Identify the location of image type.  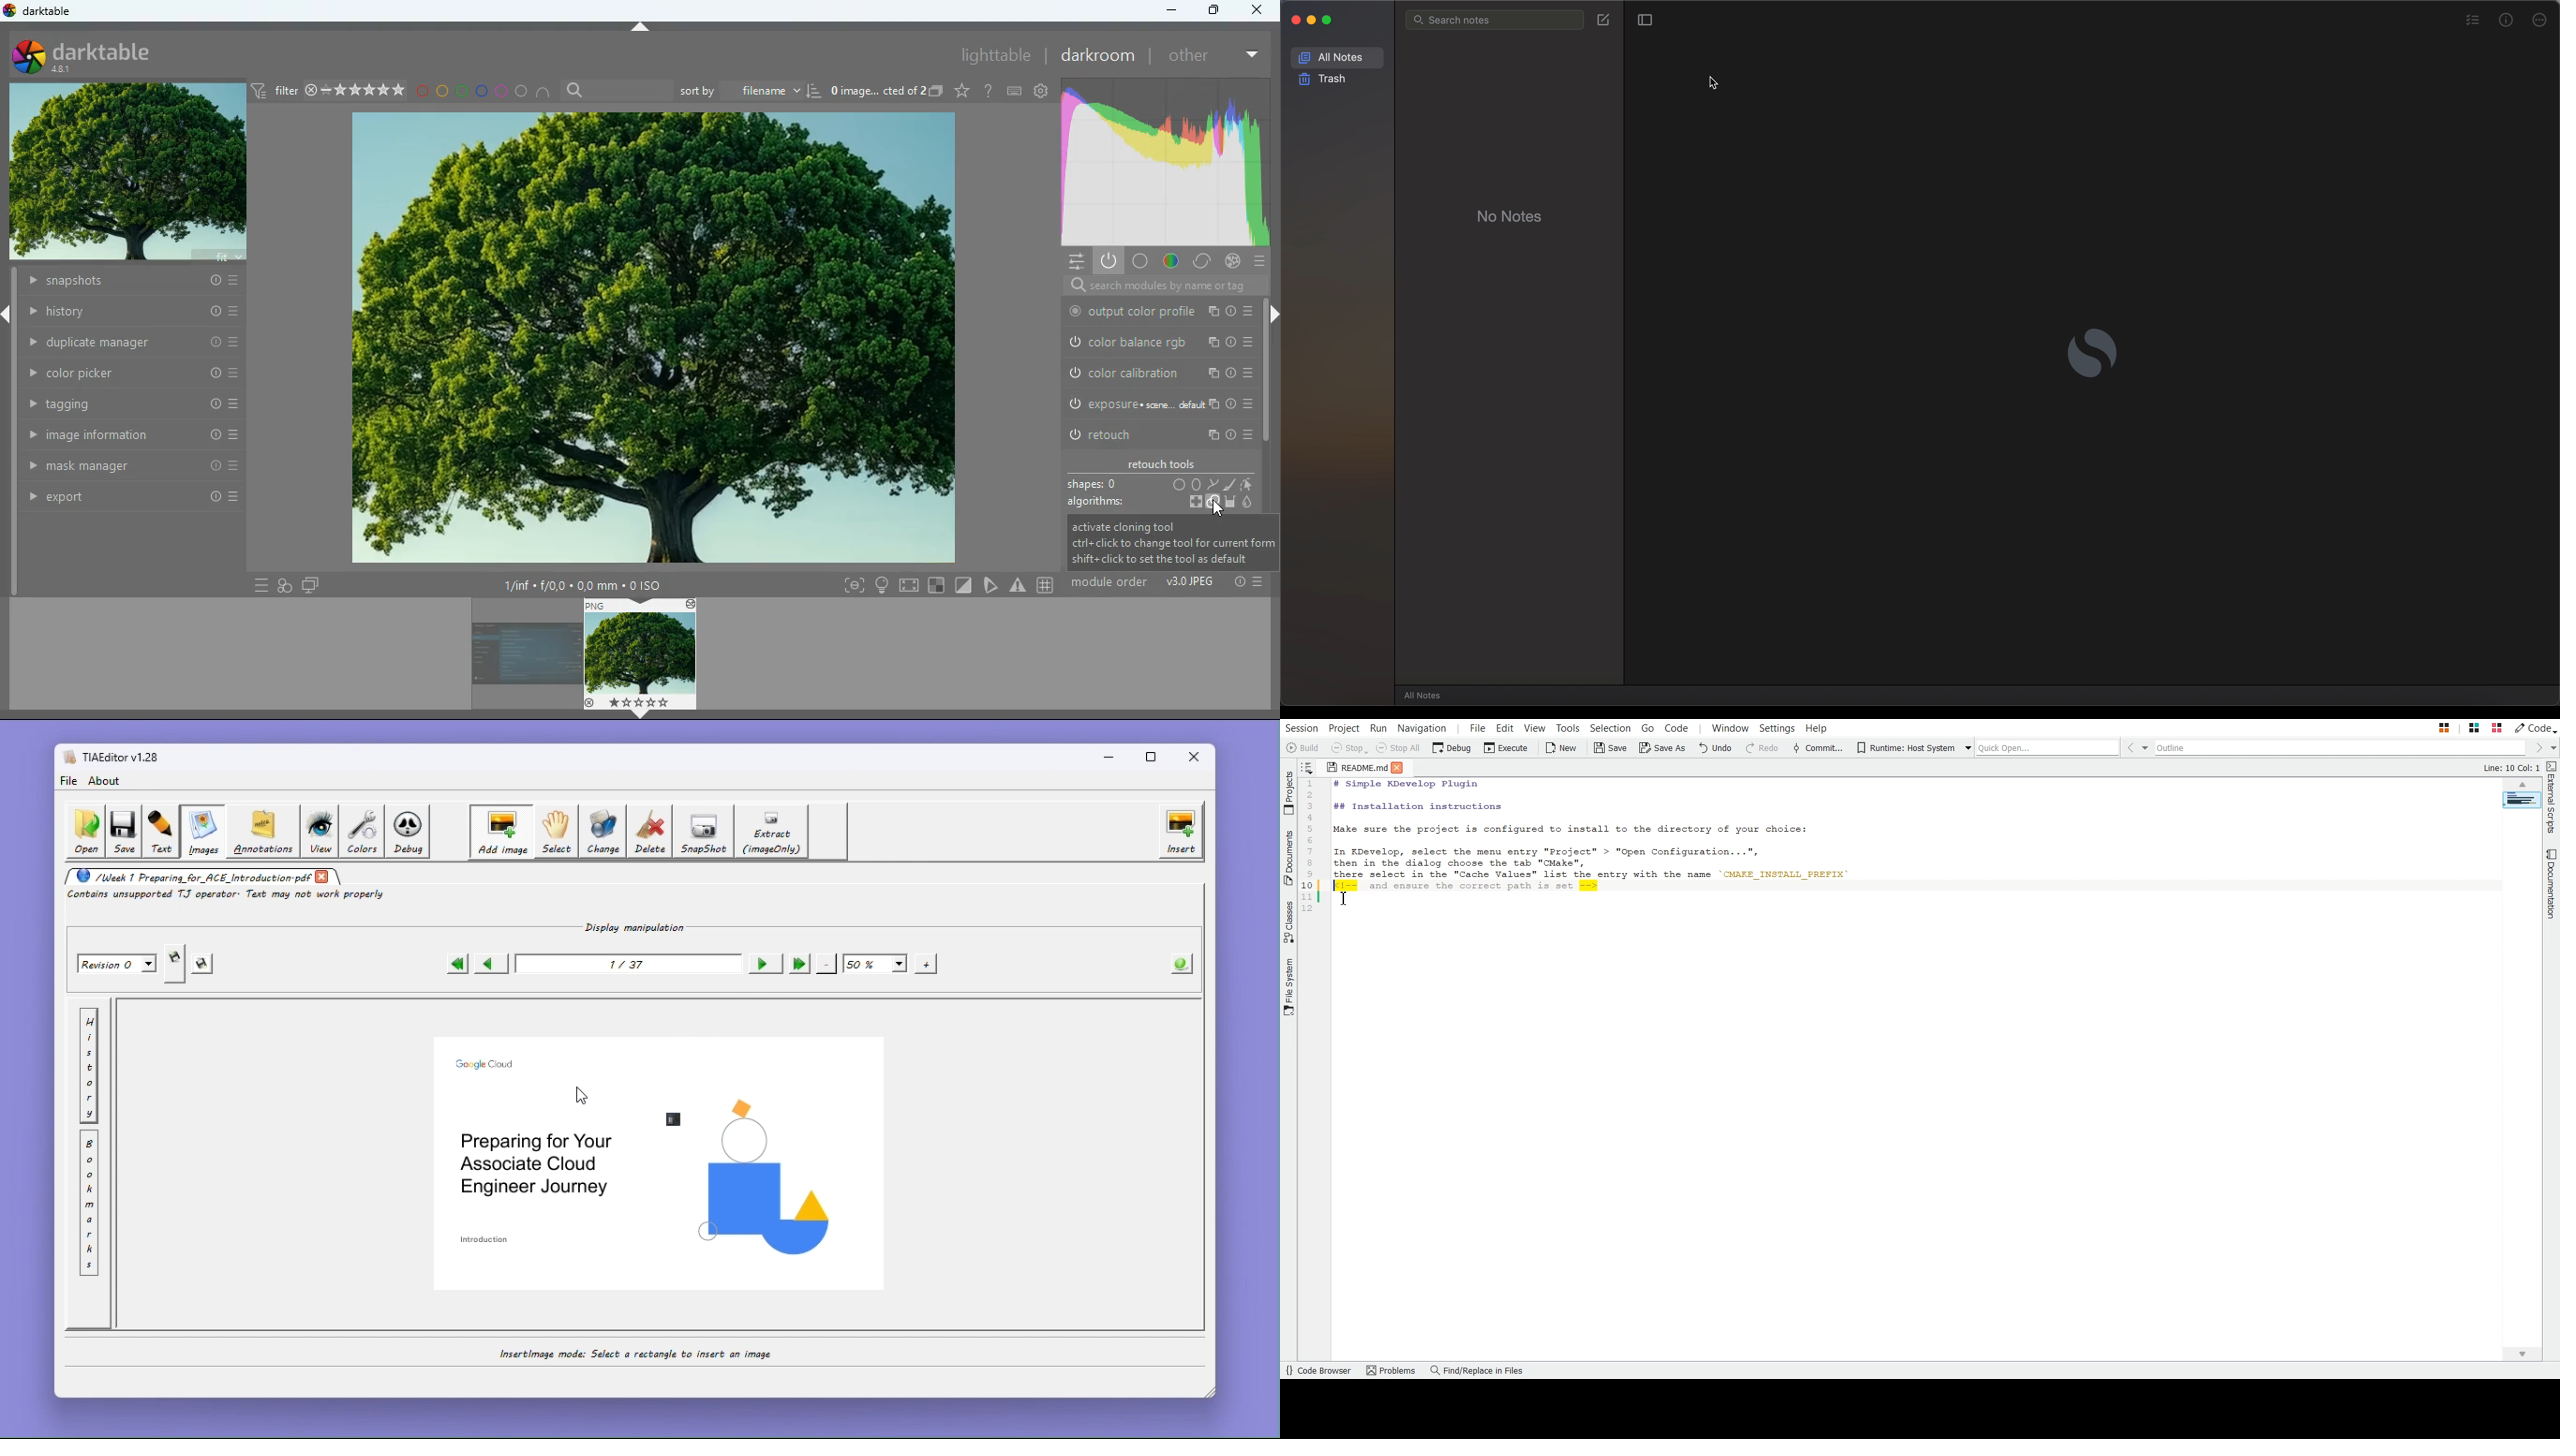
(1191, 583).